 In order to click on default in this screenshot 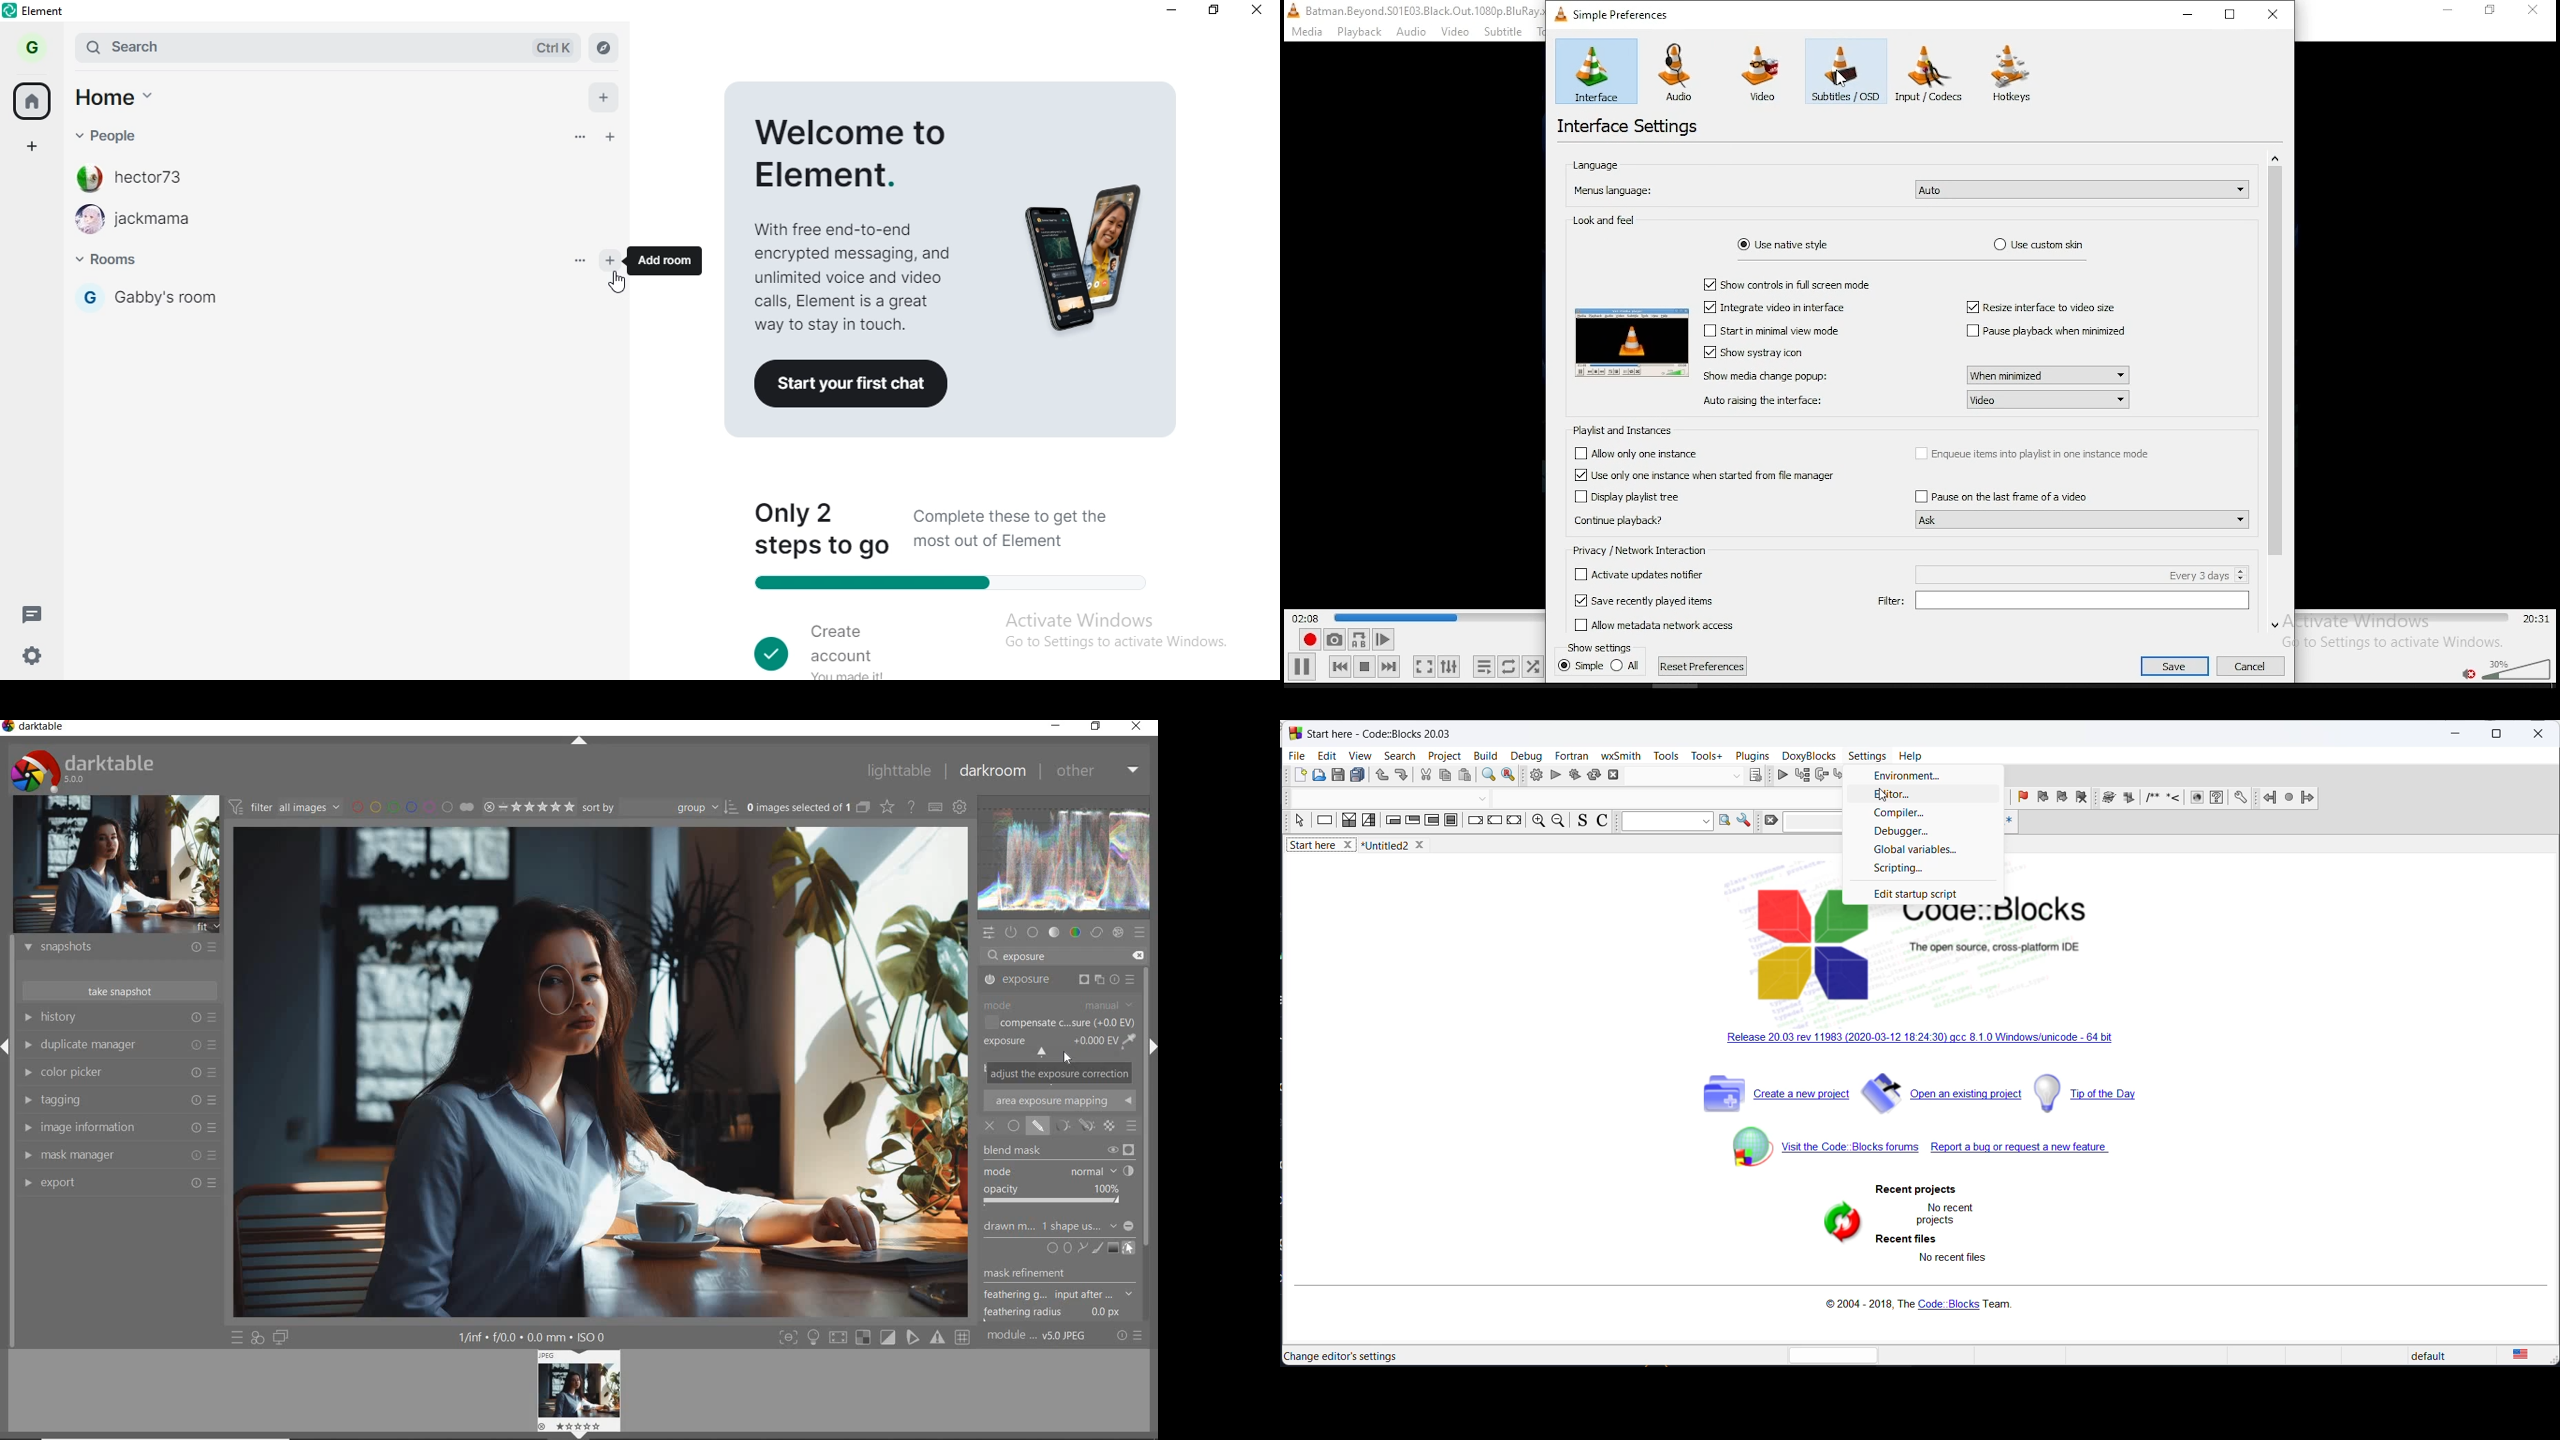, I will do `click(2429, 1354)`.